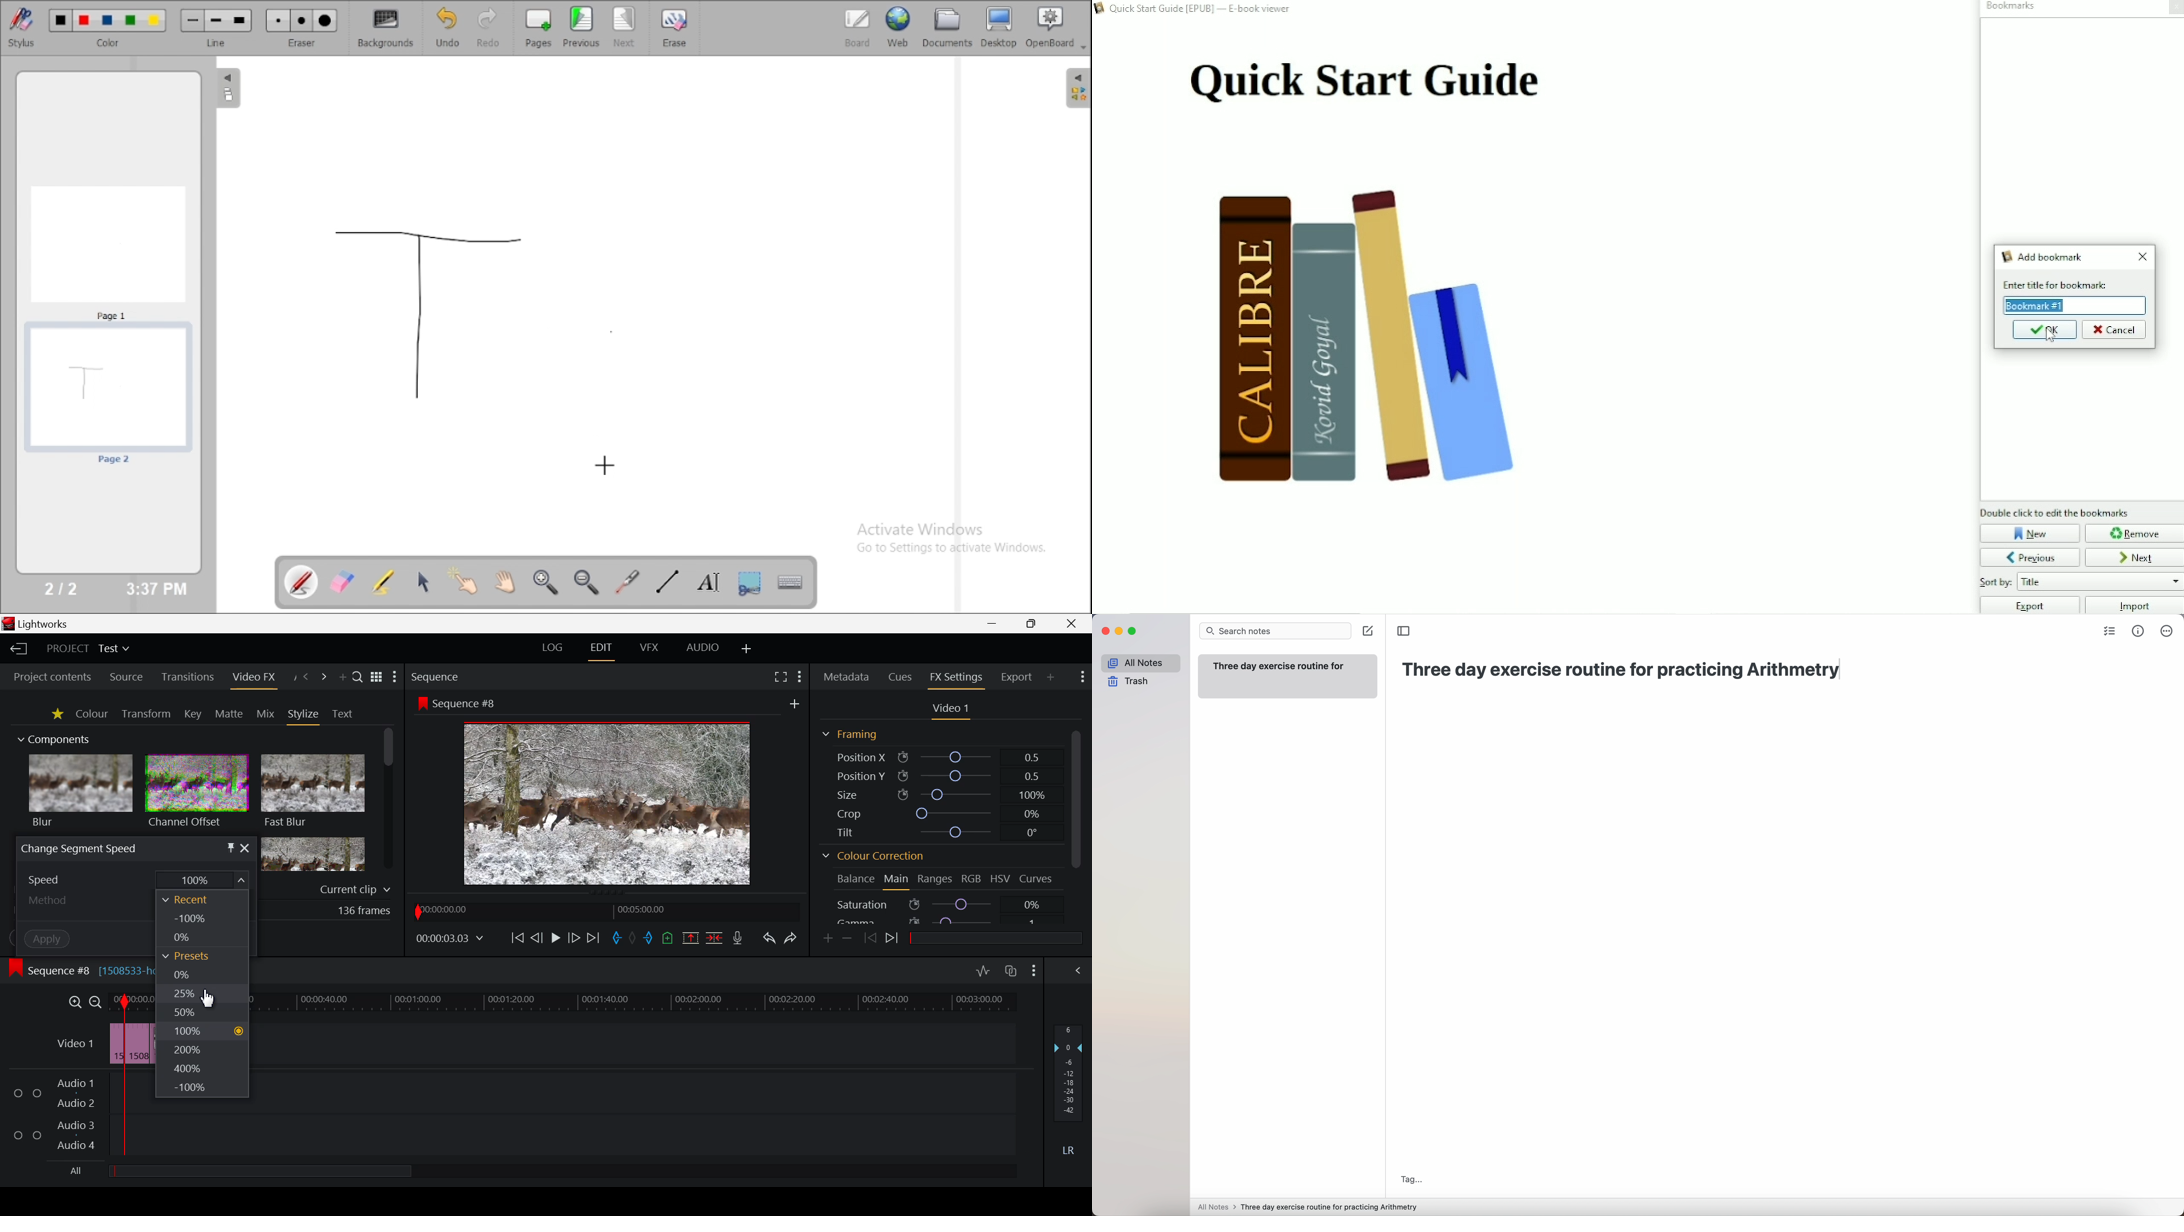 This screenshot has height=1232, width=2184. What do you see at coordinates (424, 582) in the screenshot?
I see `select and modify objects` at bounding box center [424, 582].